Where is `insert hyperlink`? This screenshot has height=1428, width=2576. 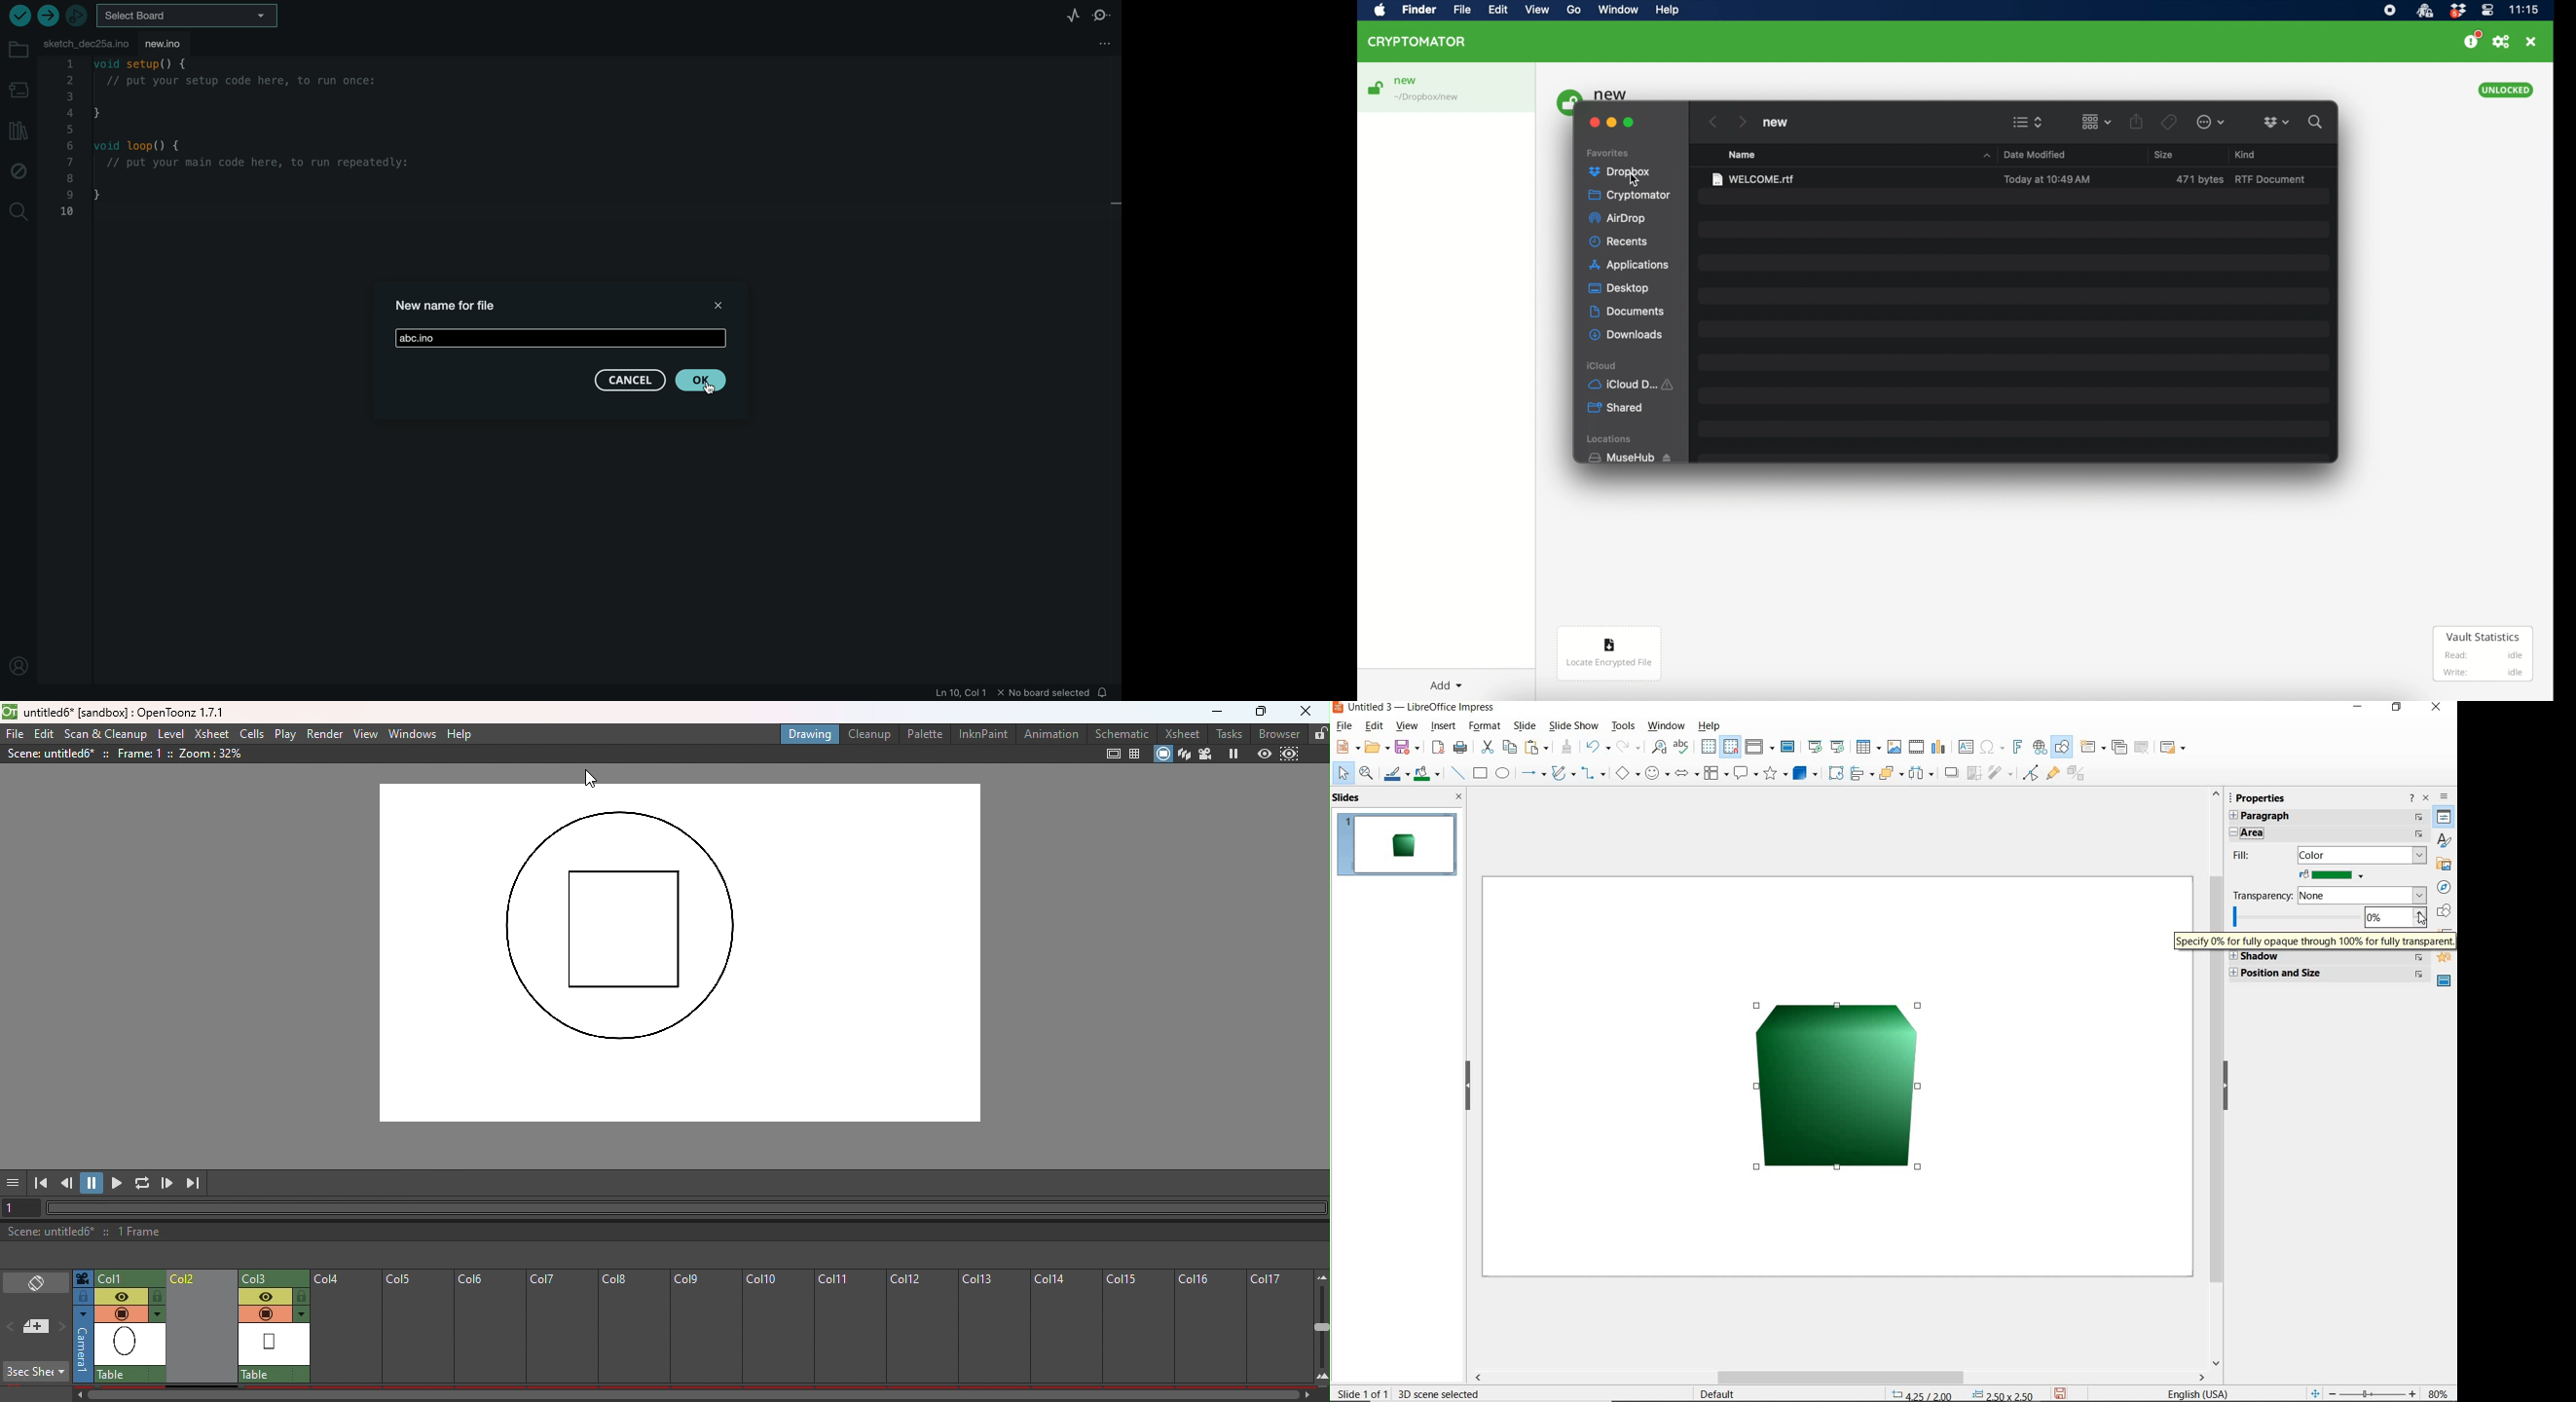 insert hyperlink is located at coordinates (2040, 746).